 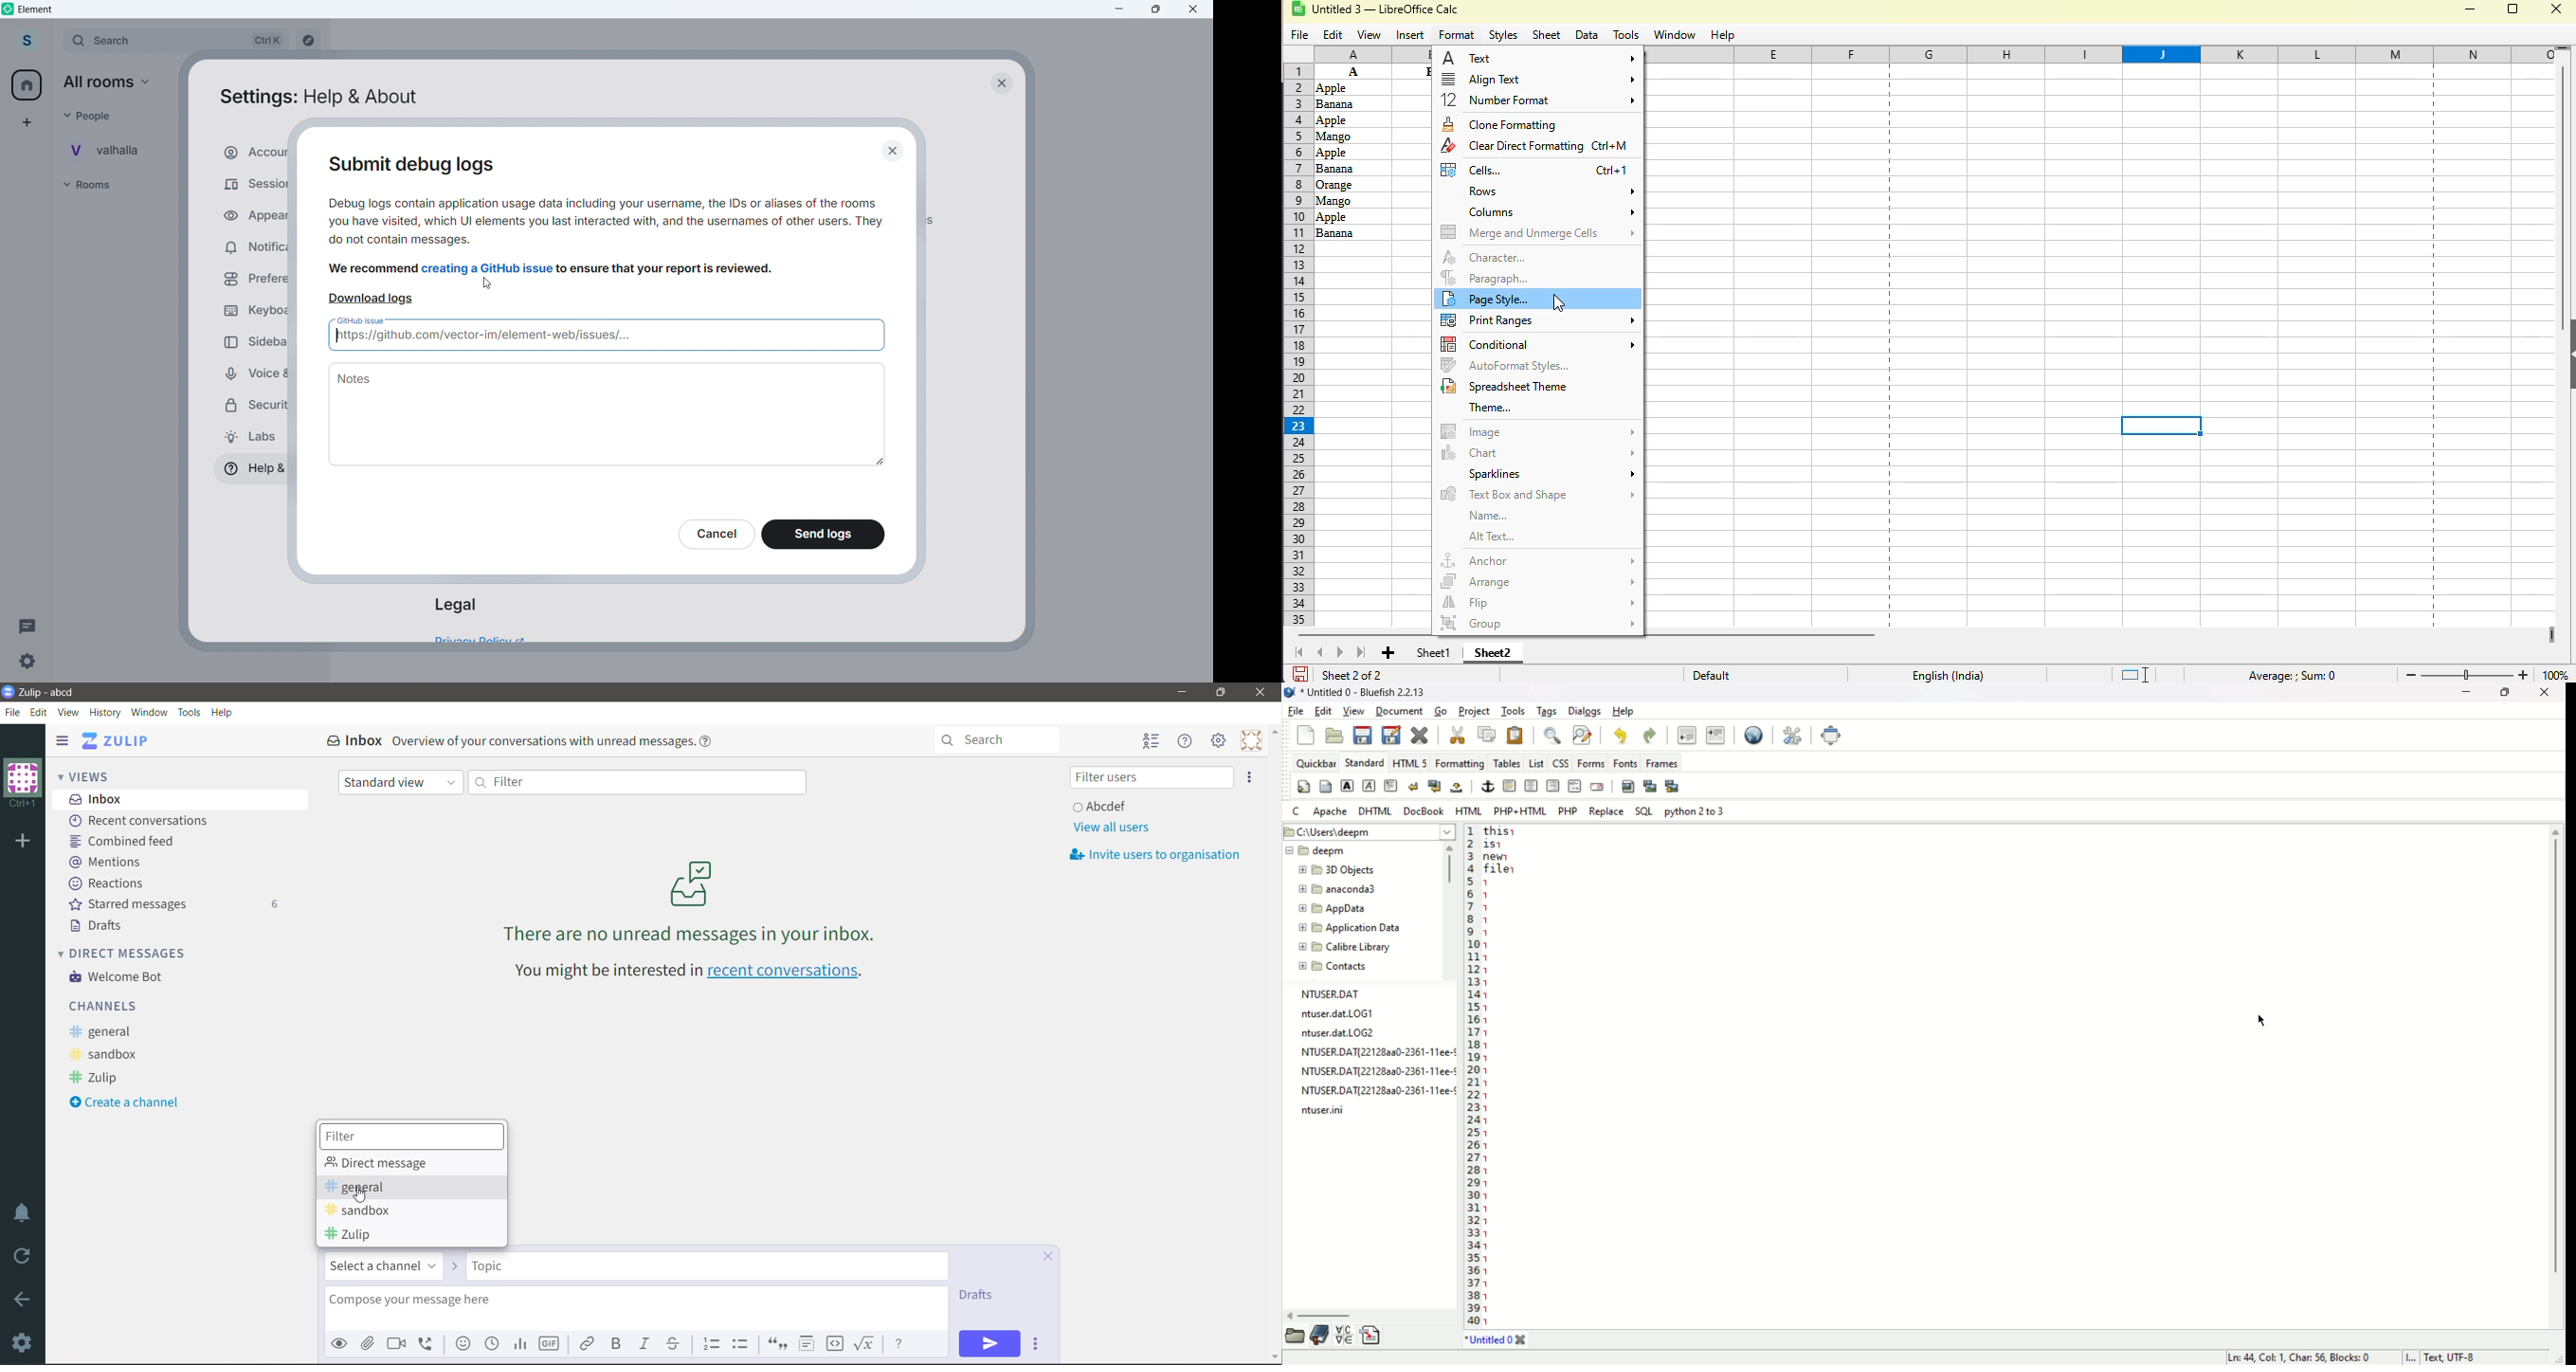 I want to click on standard selection, so click(x=2133, y=673).